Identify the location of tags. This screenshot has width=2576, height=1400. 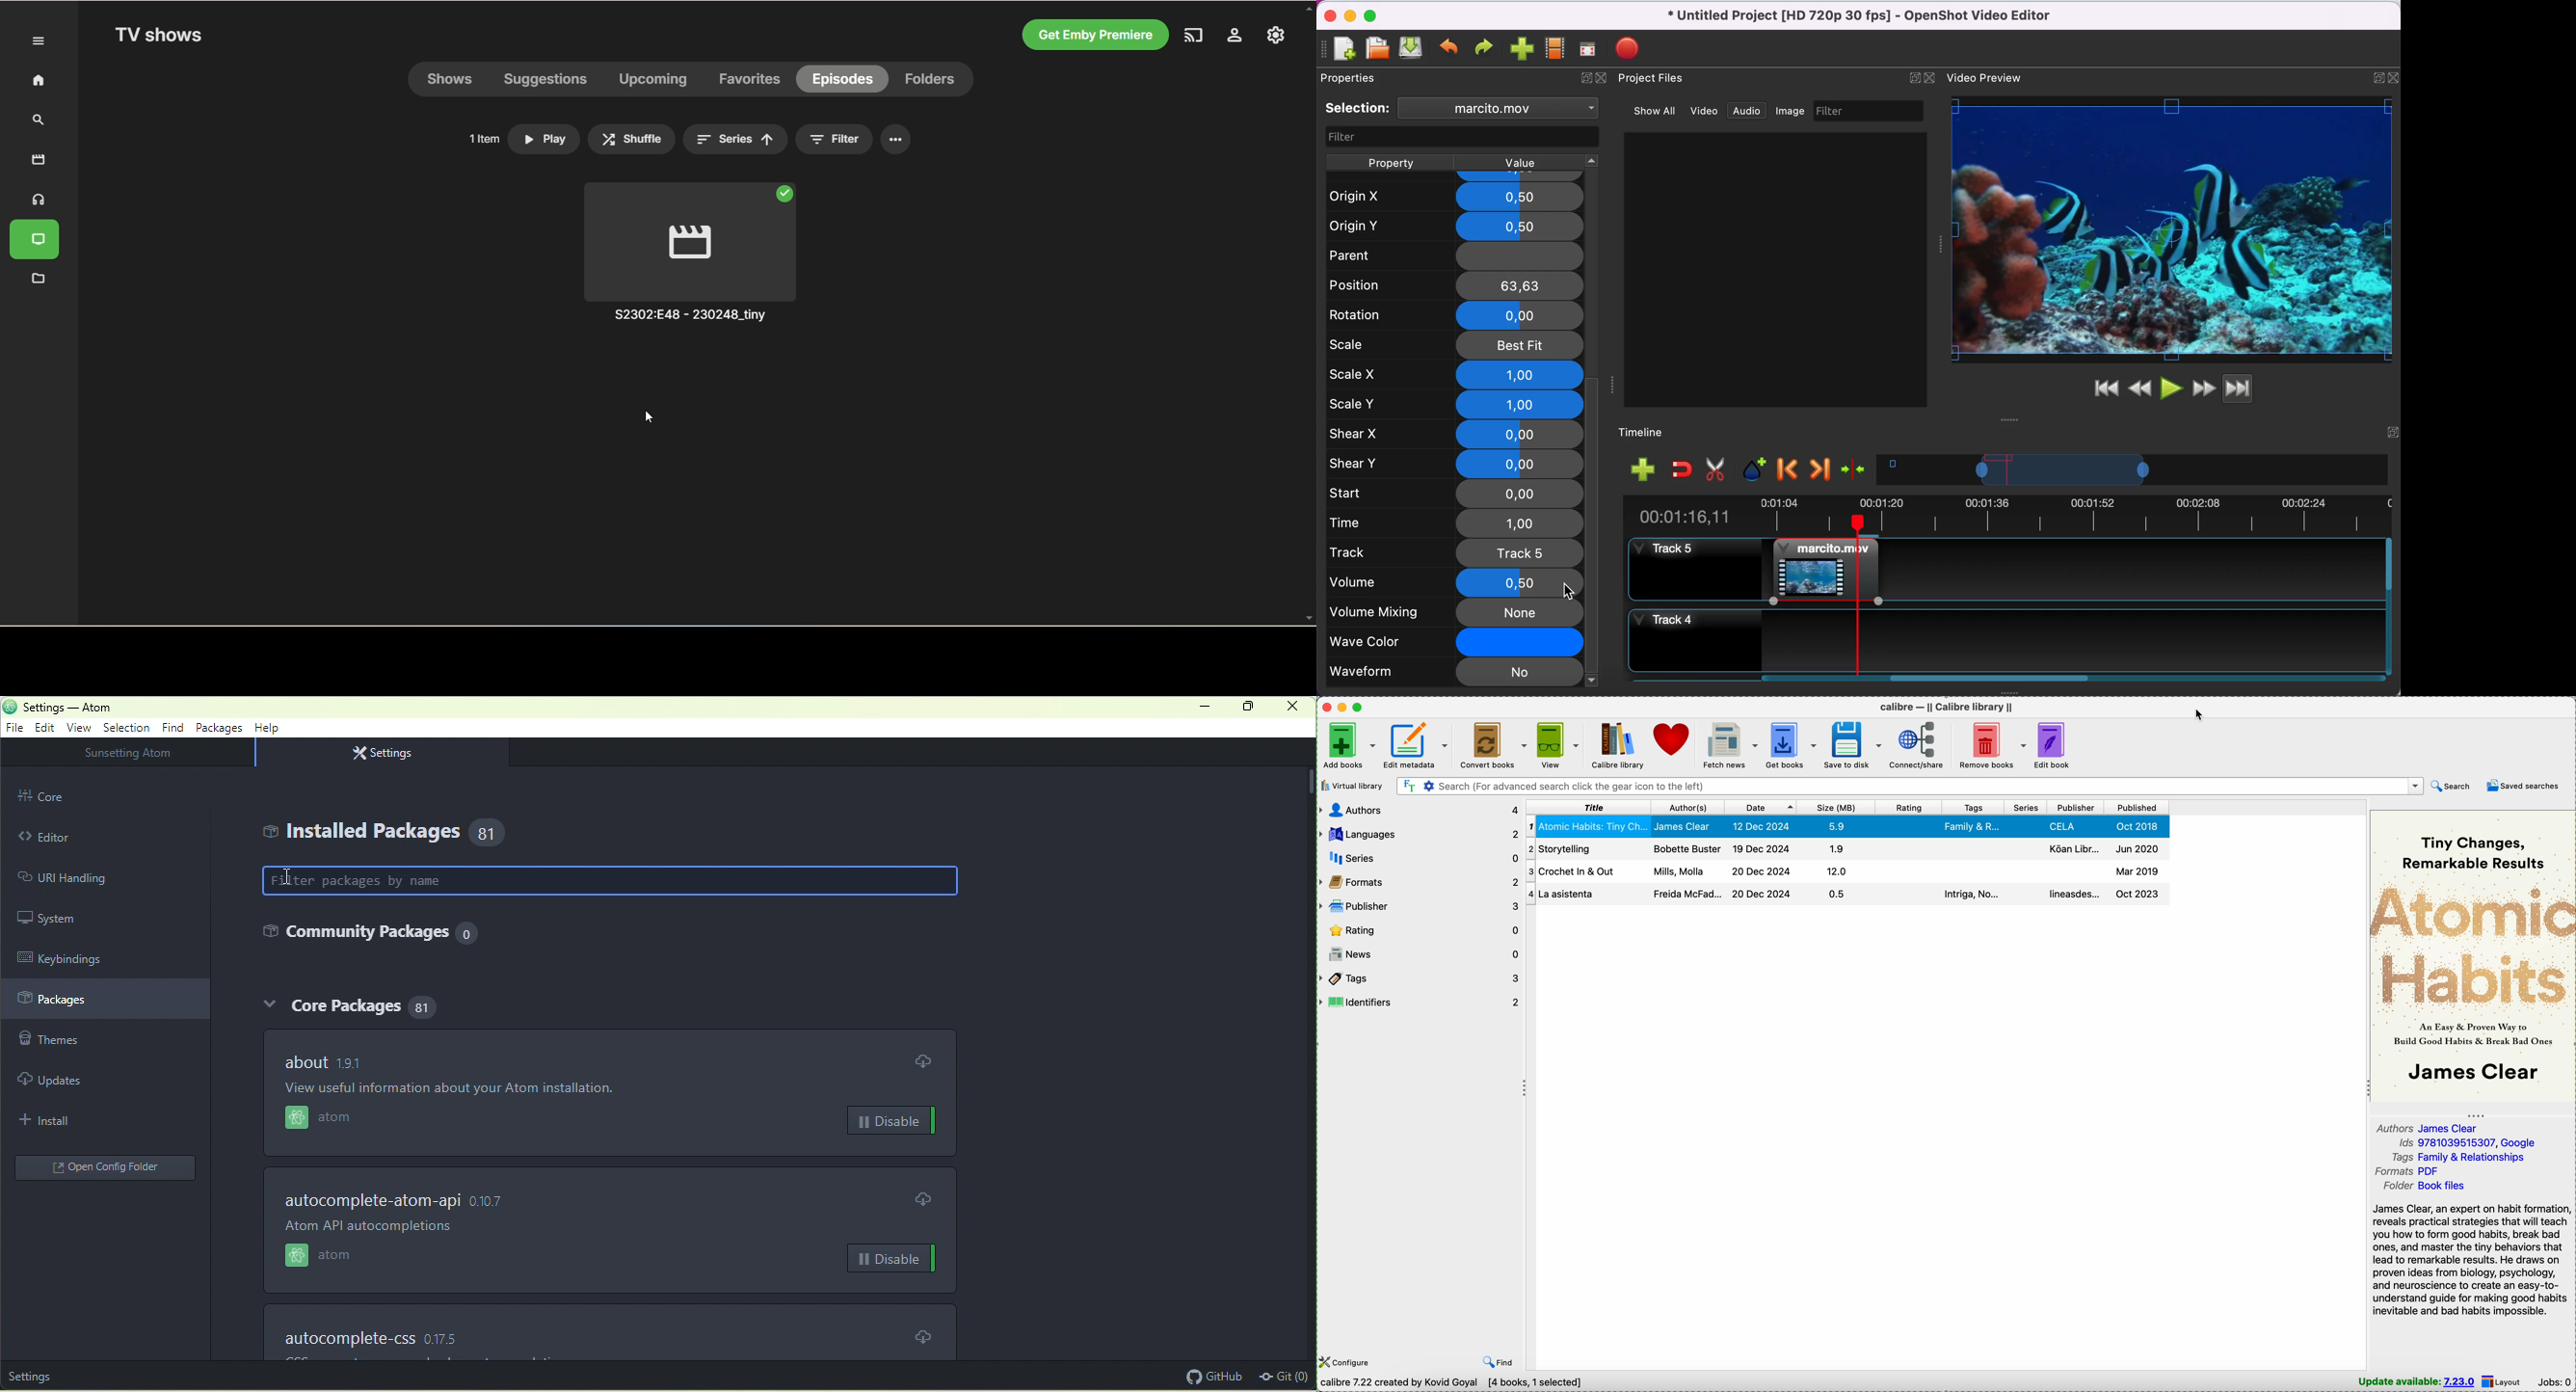
(1421, 979).